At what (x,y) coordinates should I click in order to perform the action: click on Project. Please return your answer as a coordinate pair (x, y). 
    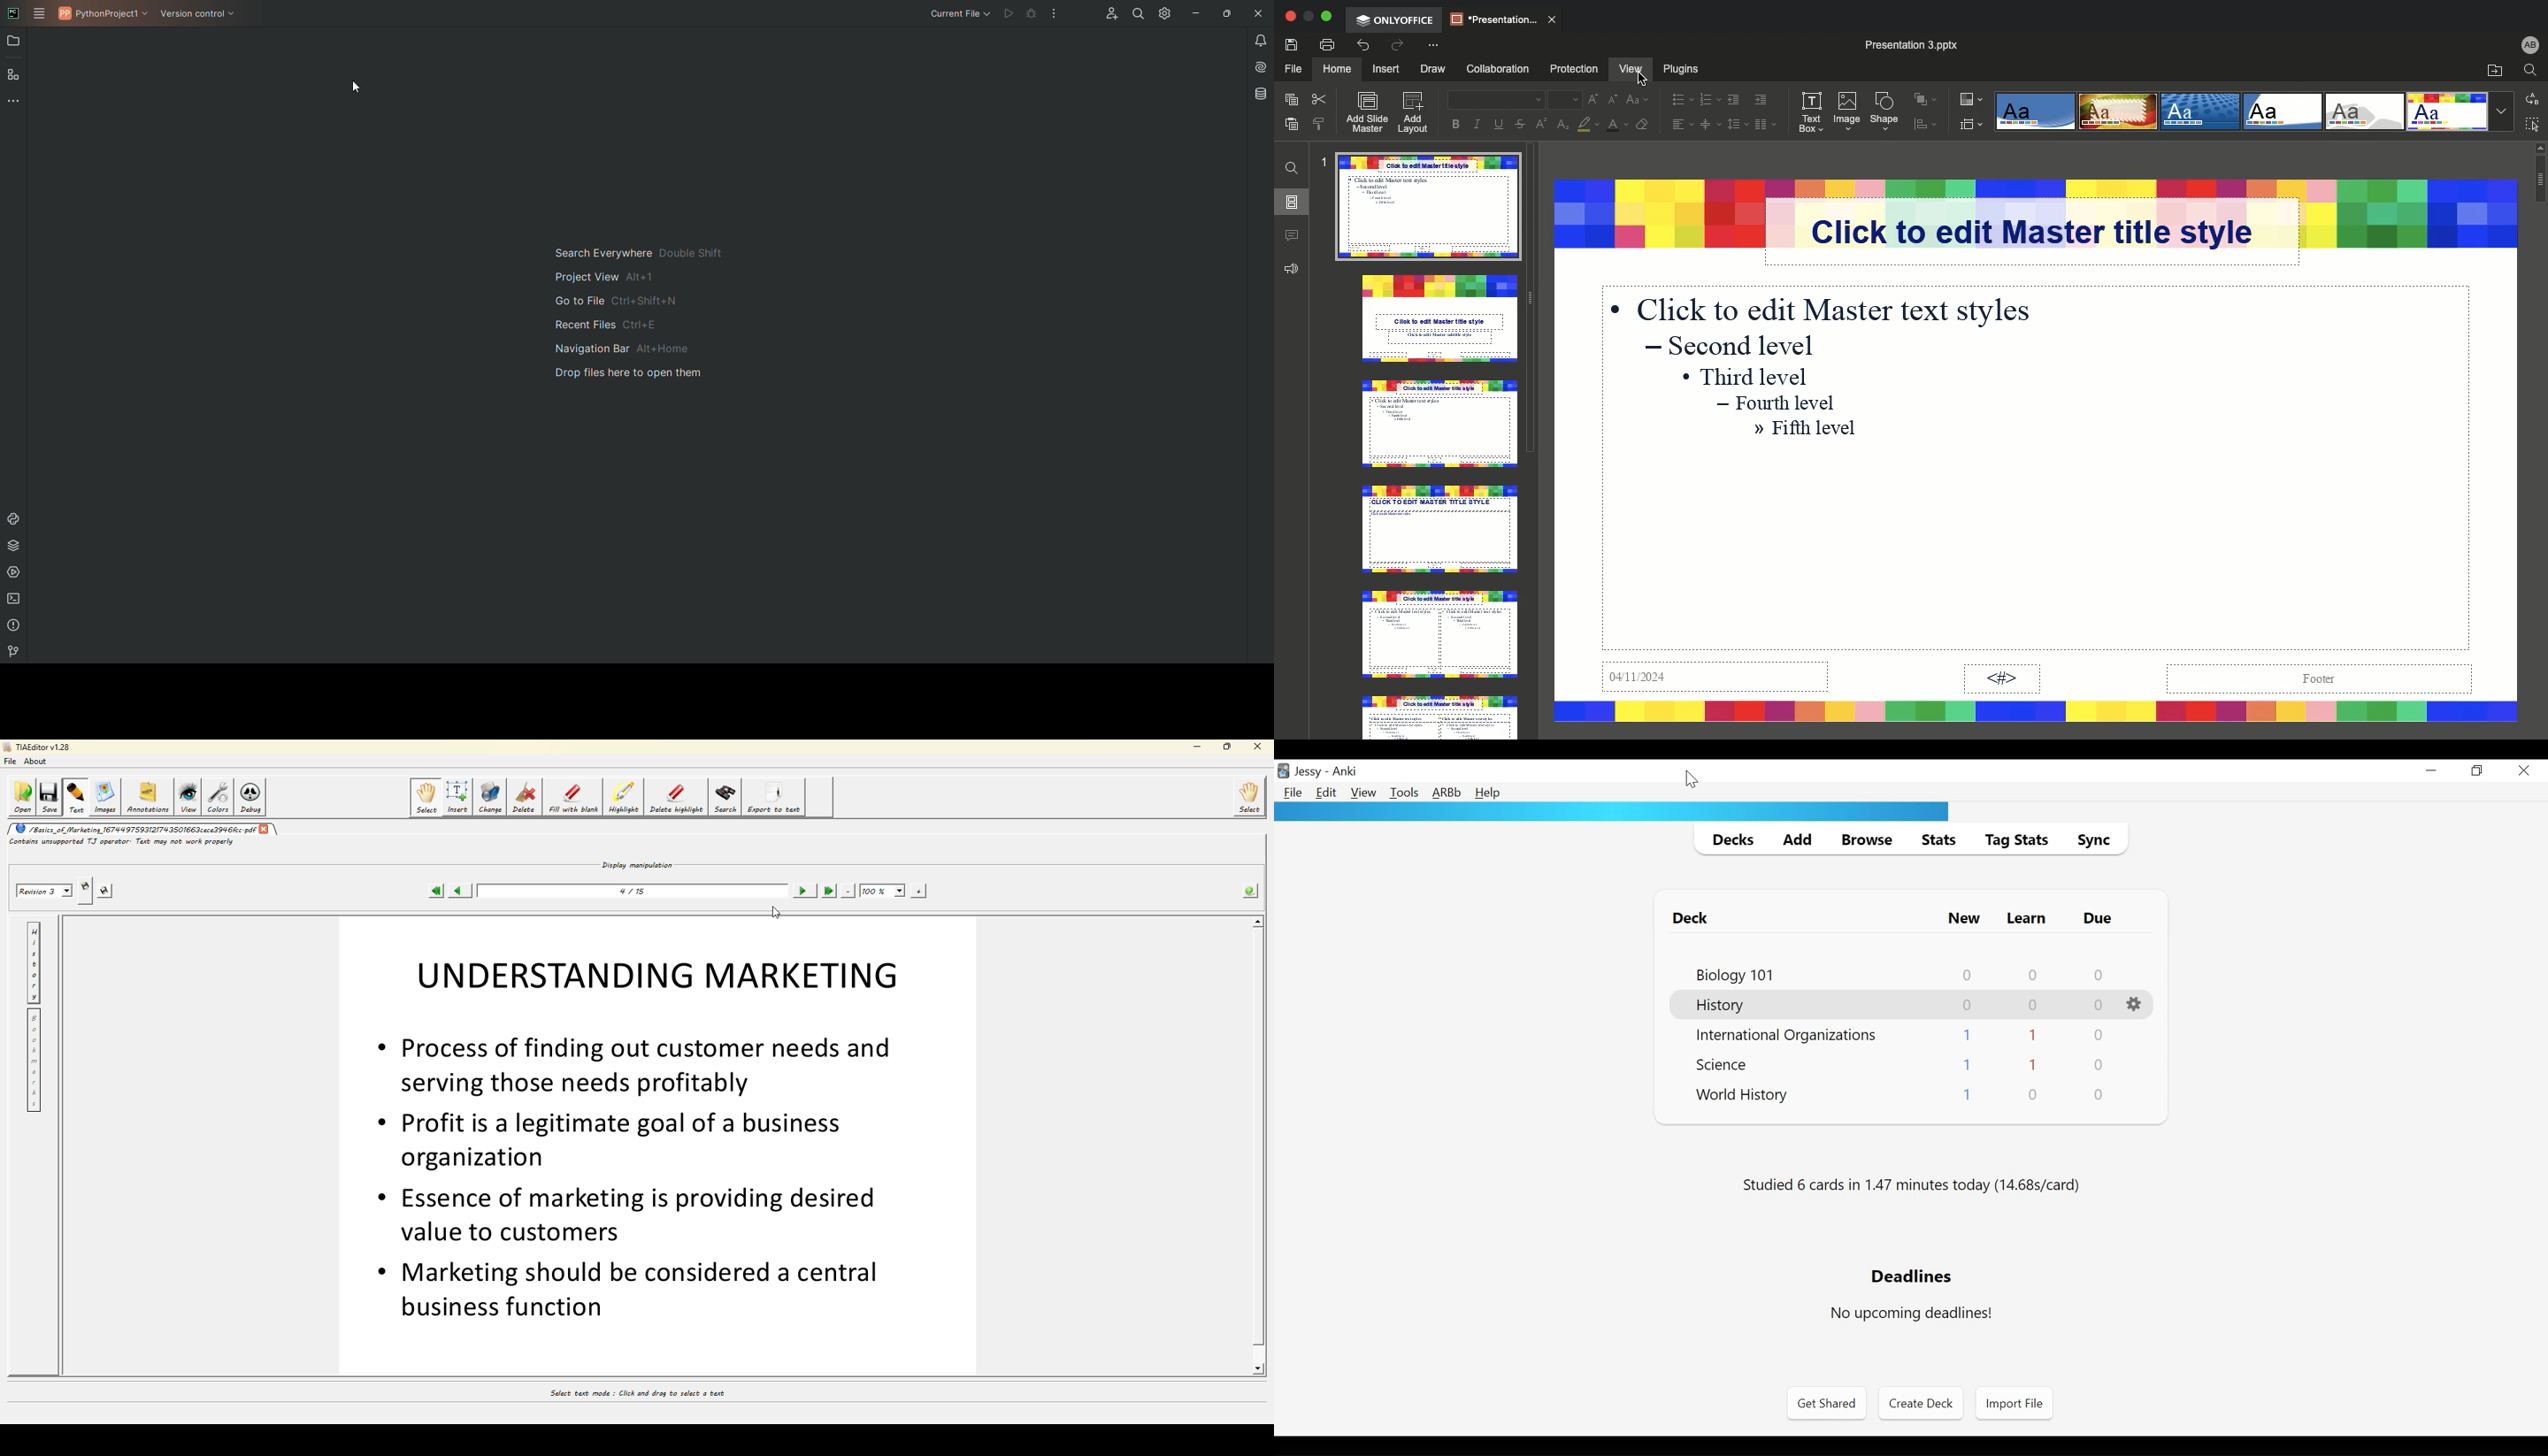
    Looking at the image, I should click on (15, 42).